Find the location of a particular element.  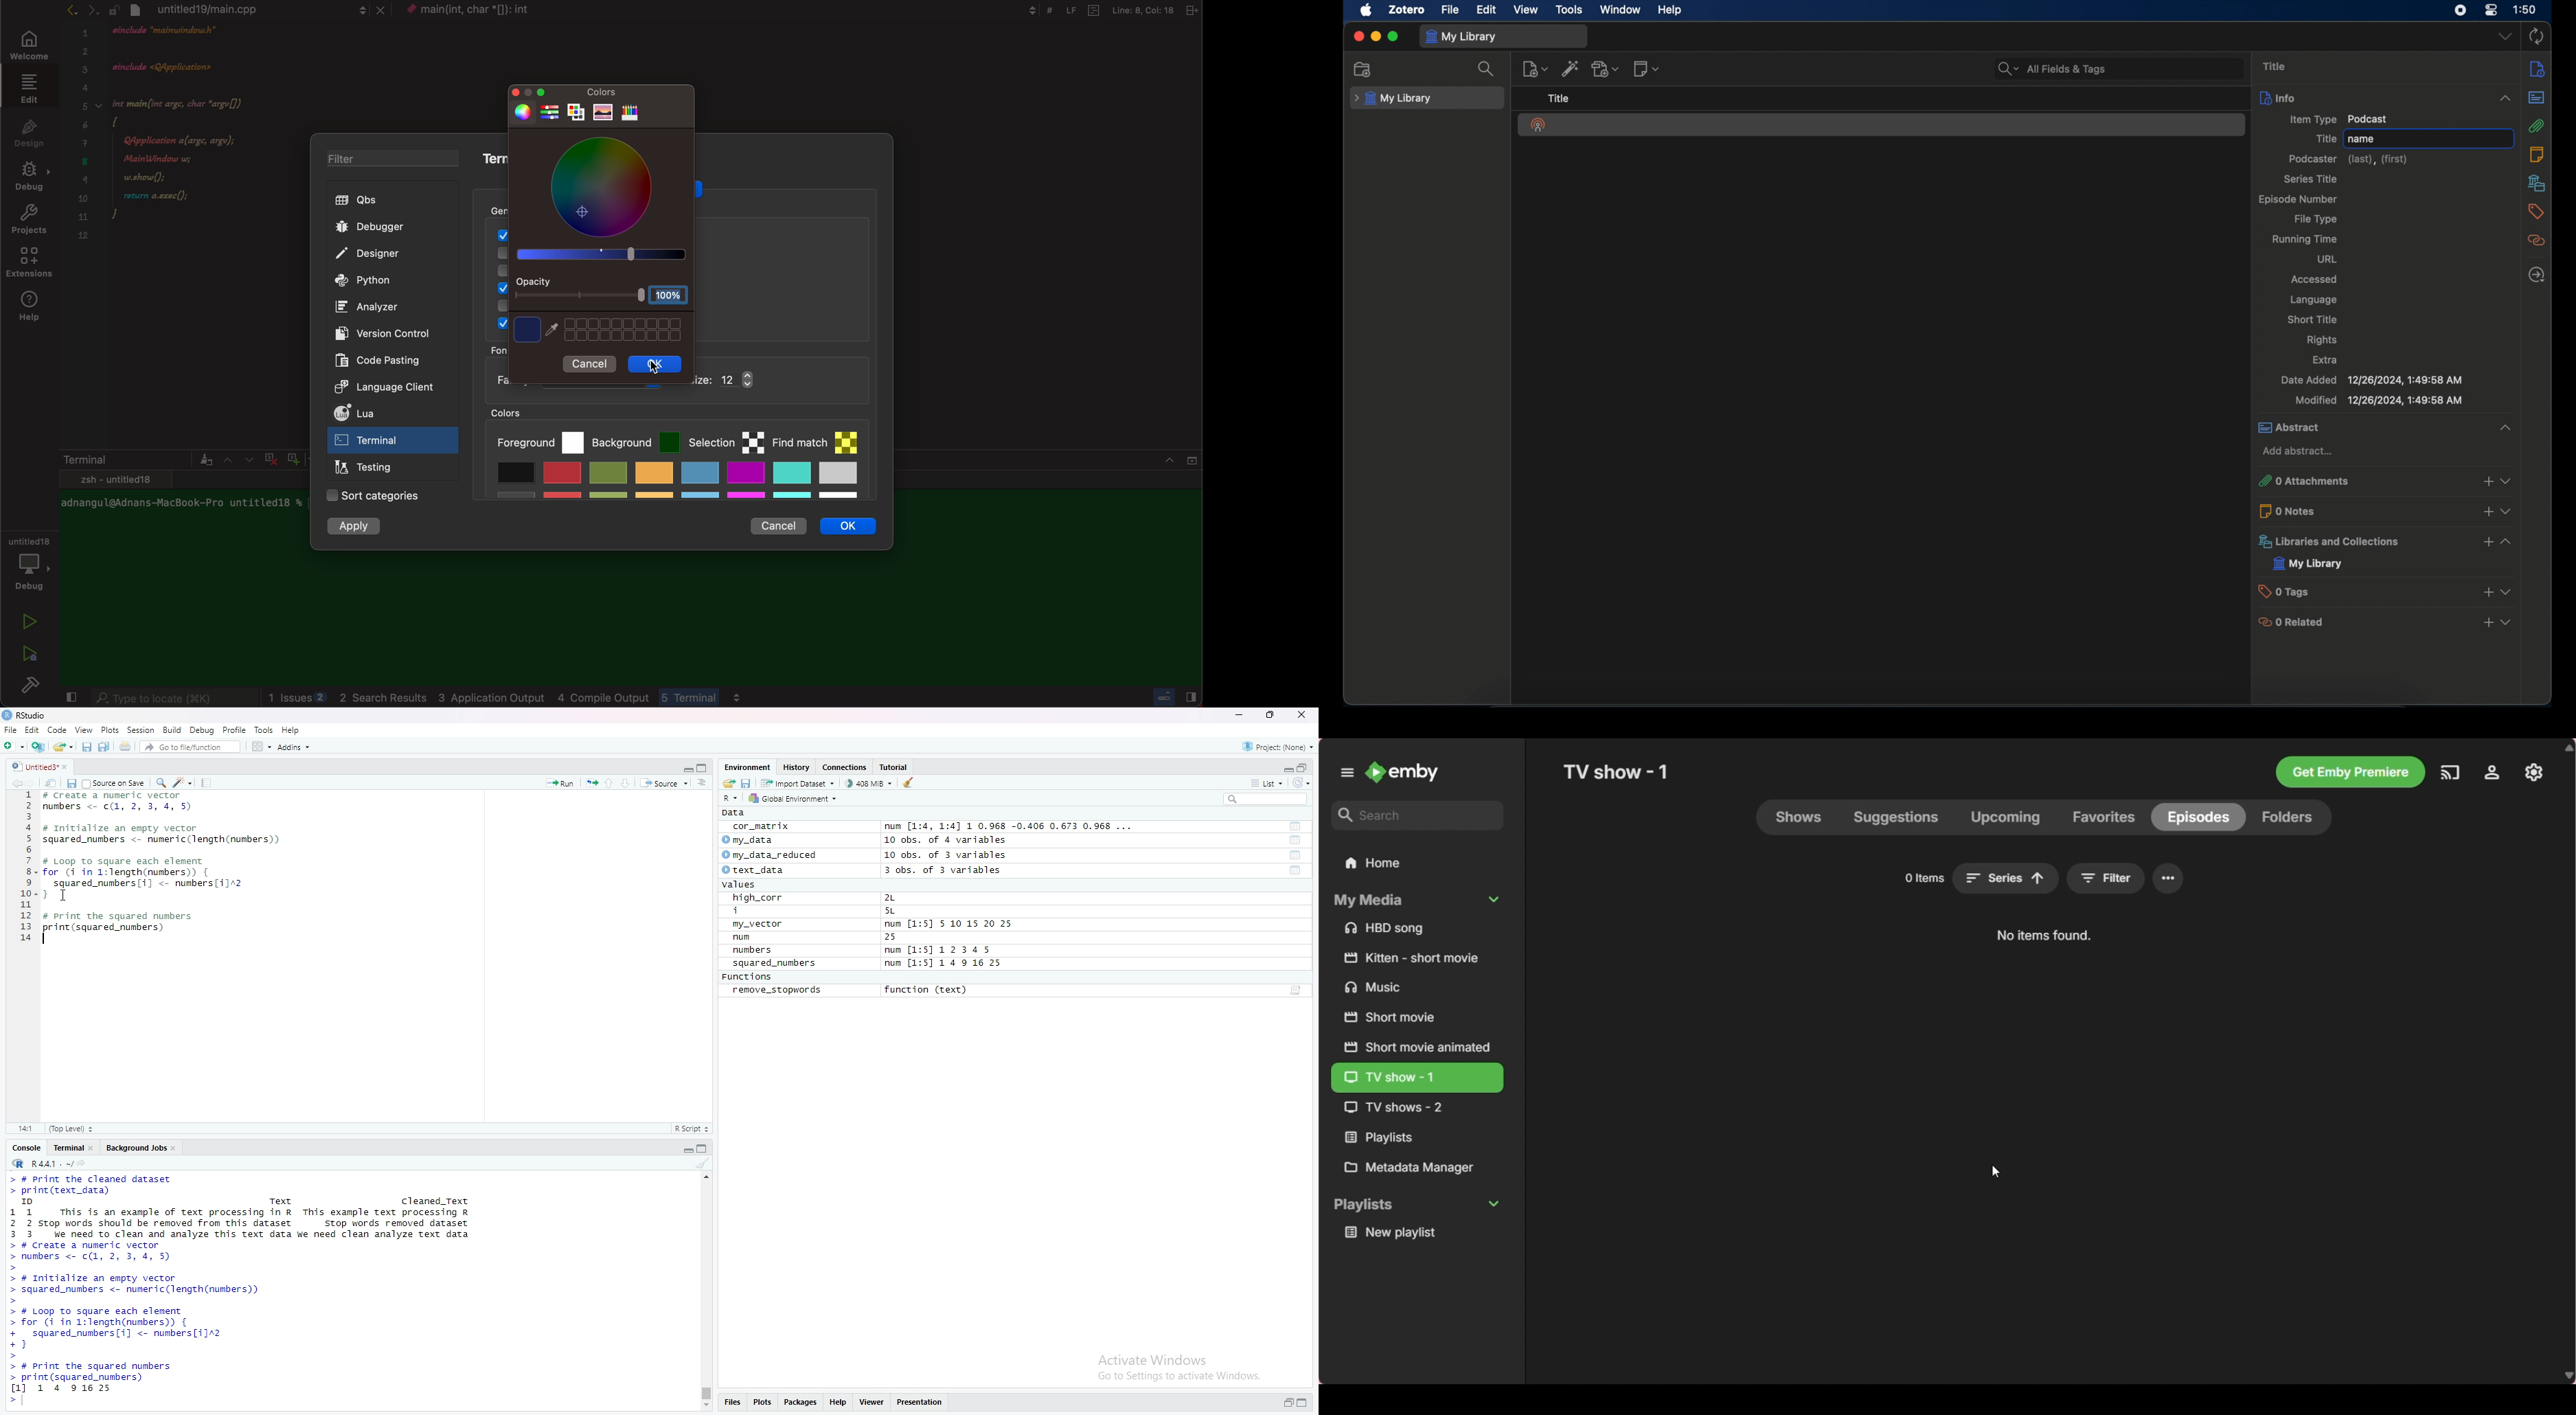

25 is located at coordinates (904, 938).